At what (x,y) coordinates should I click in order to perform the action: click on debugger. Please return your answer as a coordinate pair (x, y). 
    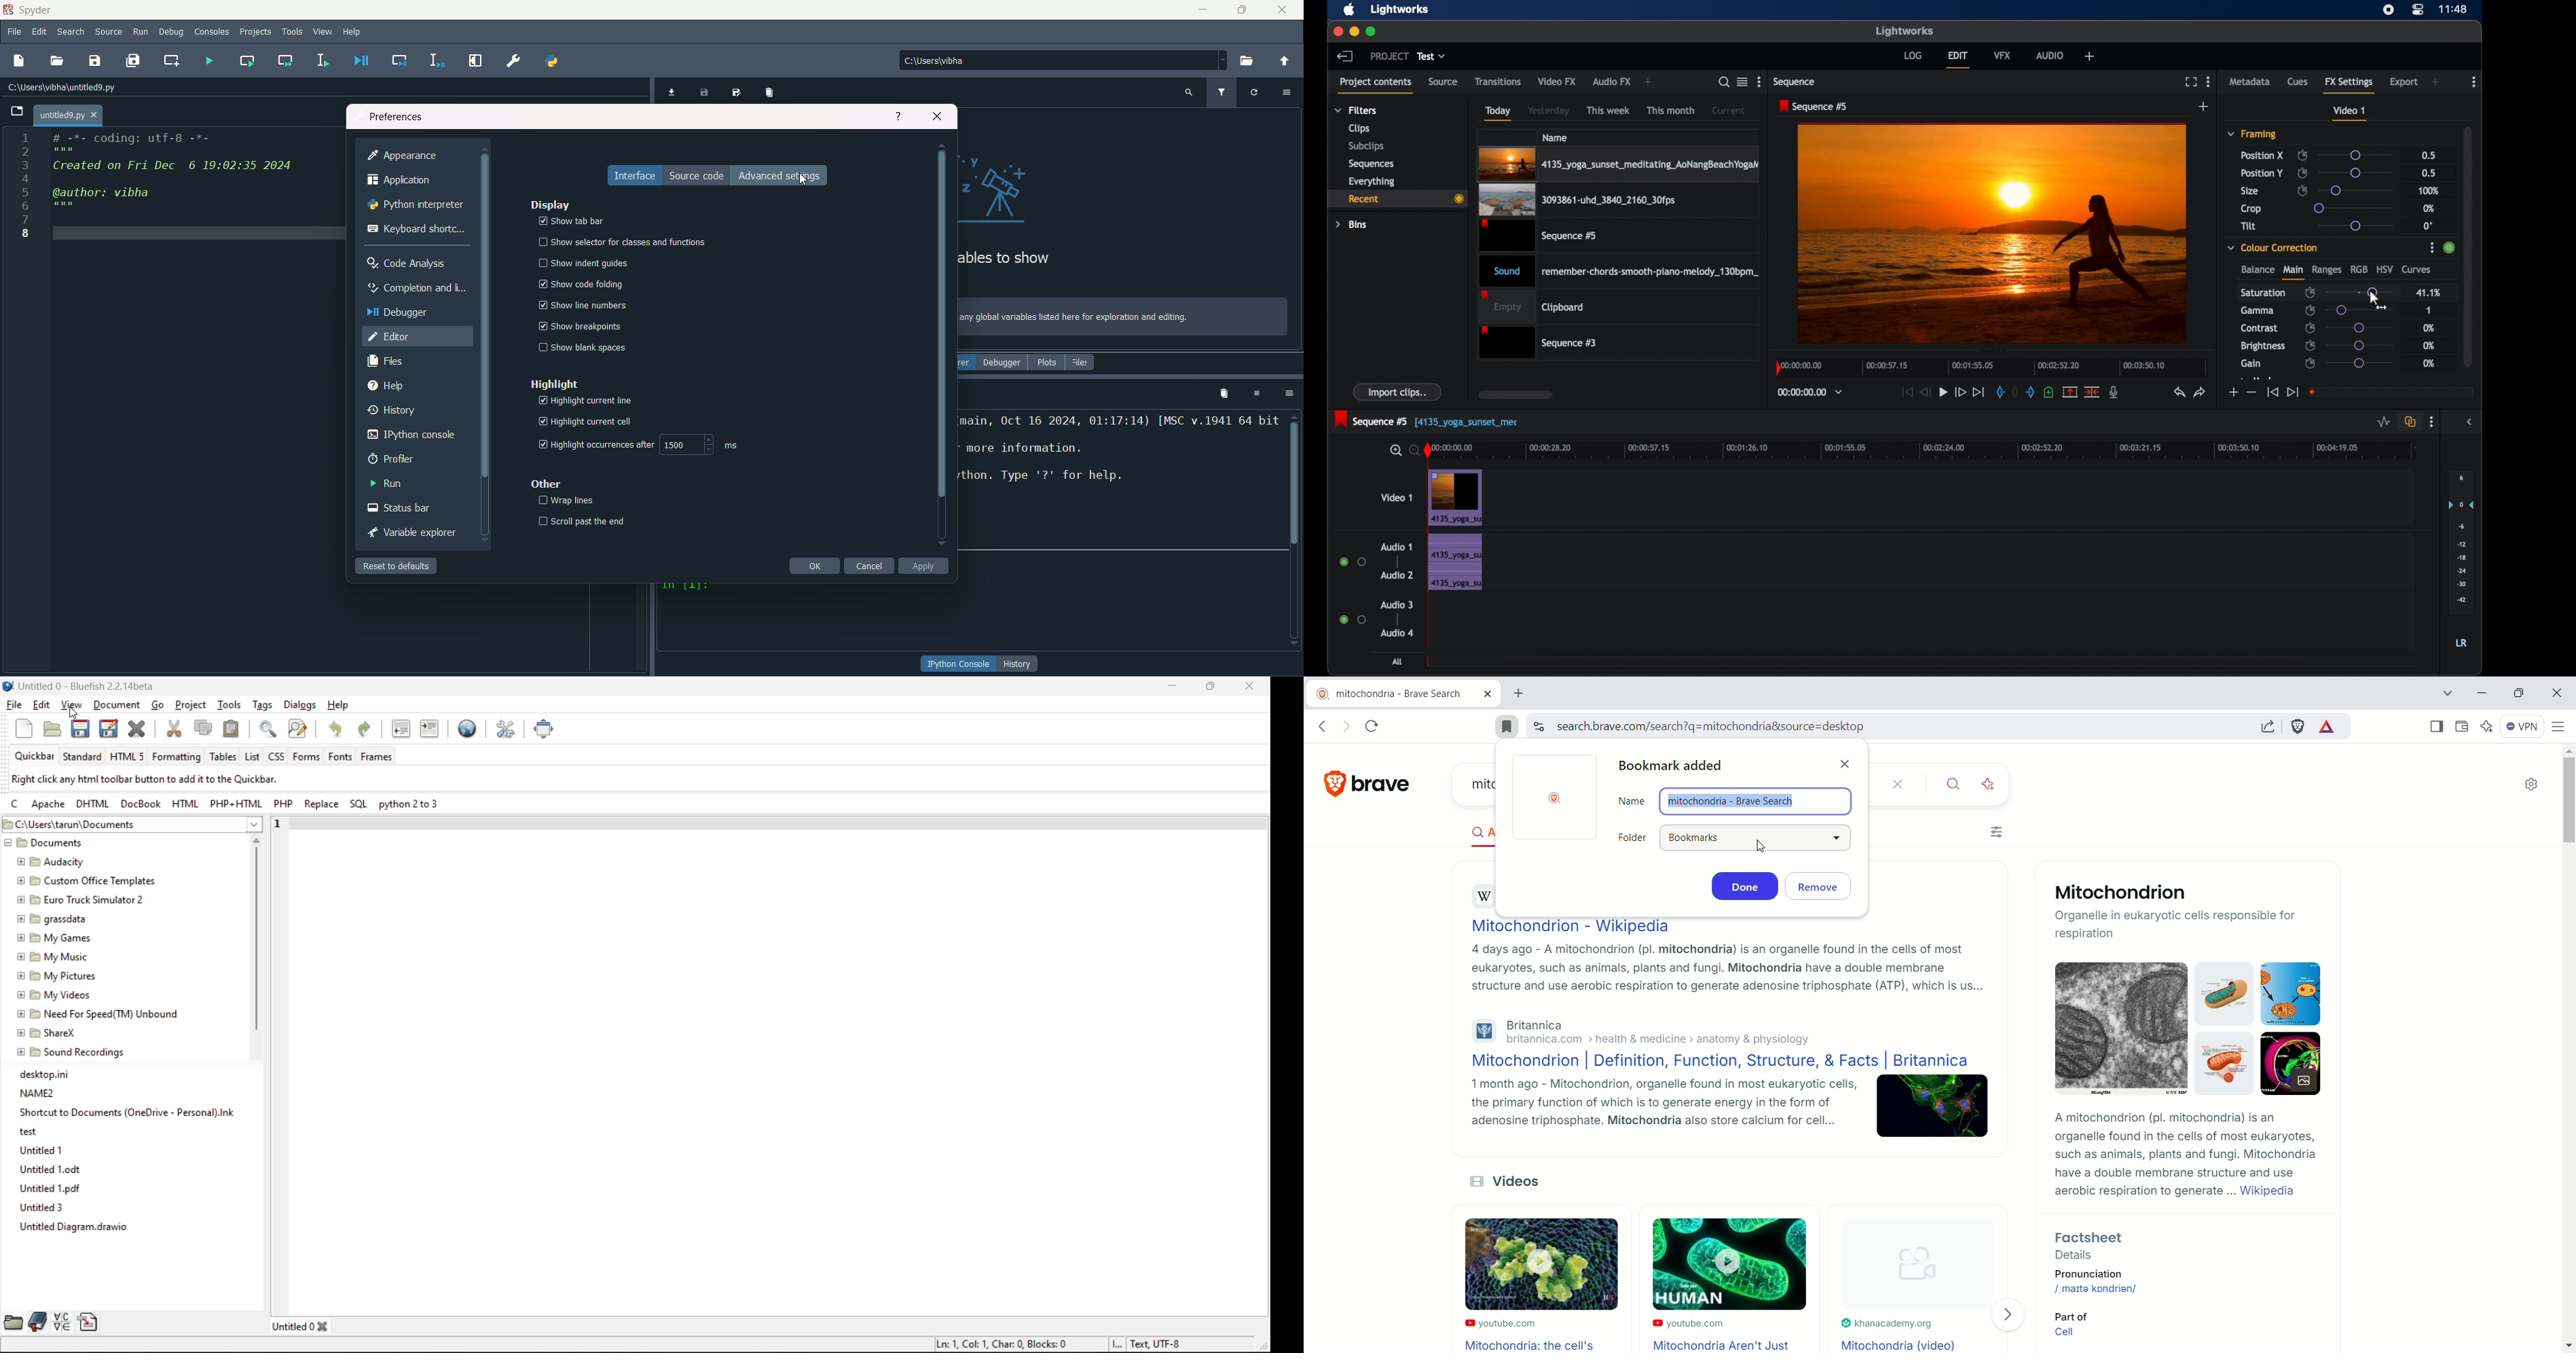
    Looking at the image, I should click on (1001, 363).